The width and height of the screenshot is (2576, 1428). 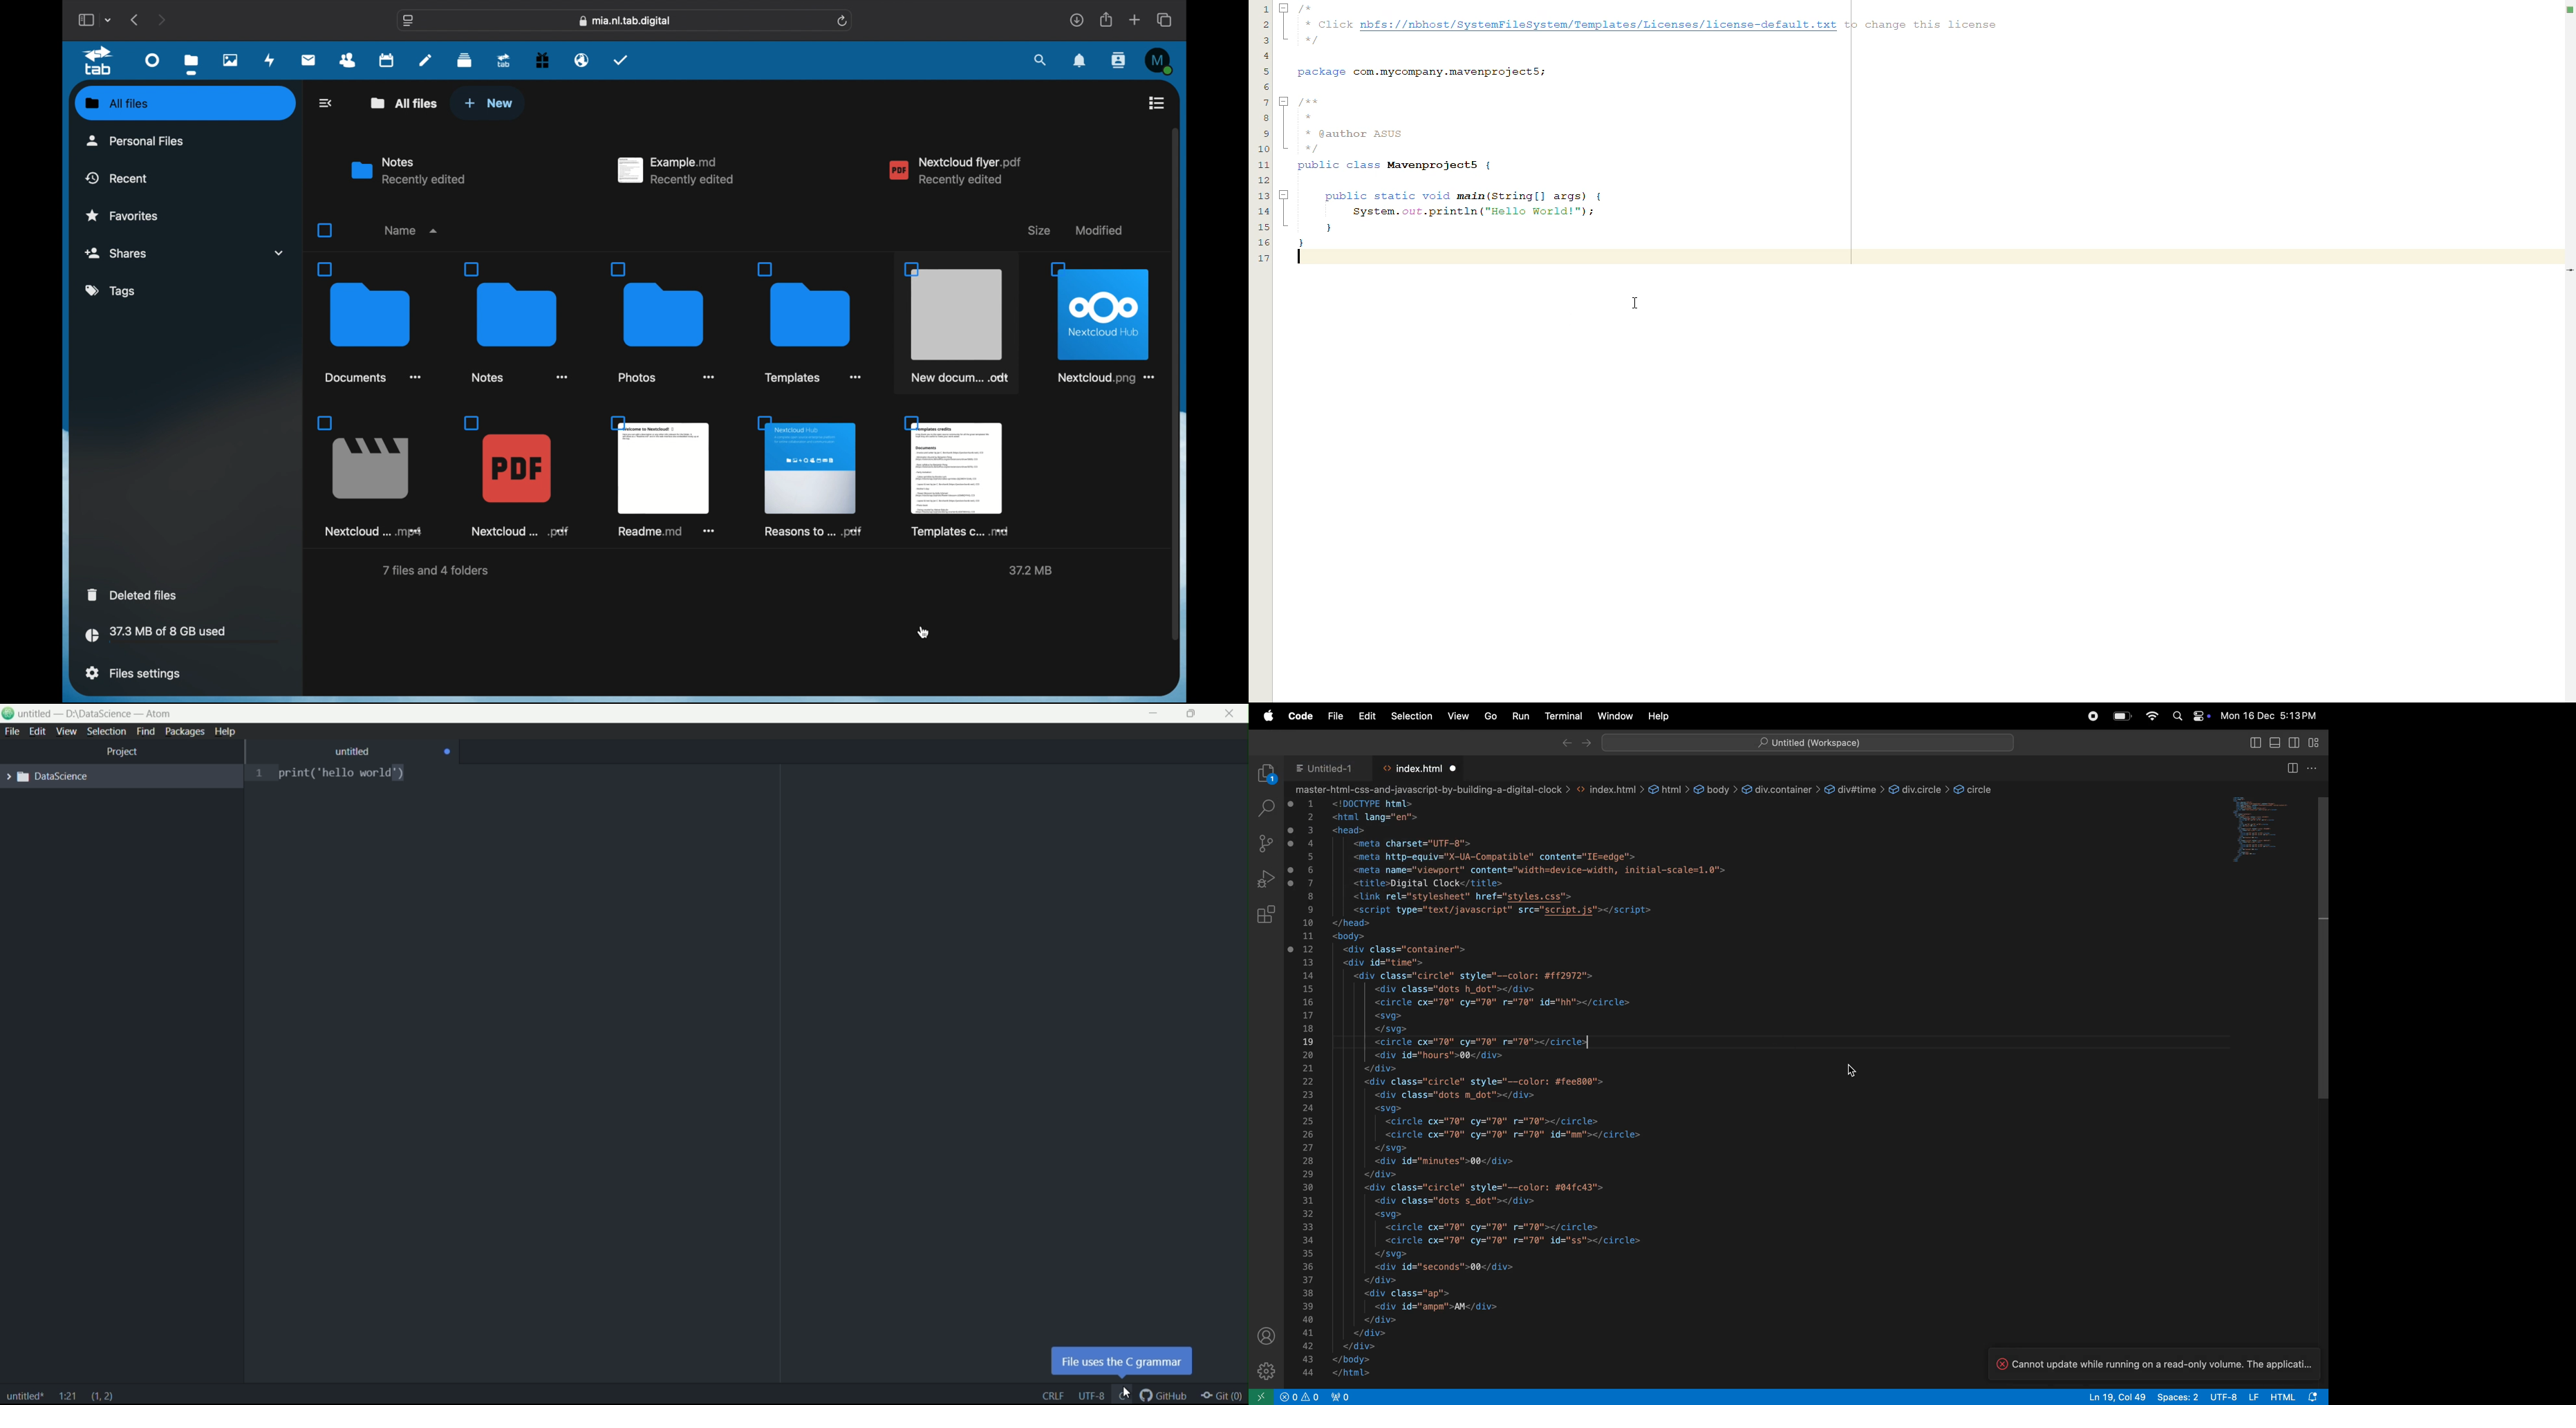 I want to click on scroll box, so click(x=1177, y=384).